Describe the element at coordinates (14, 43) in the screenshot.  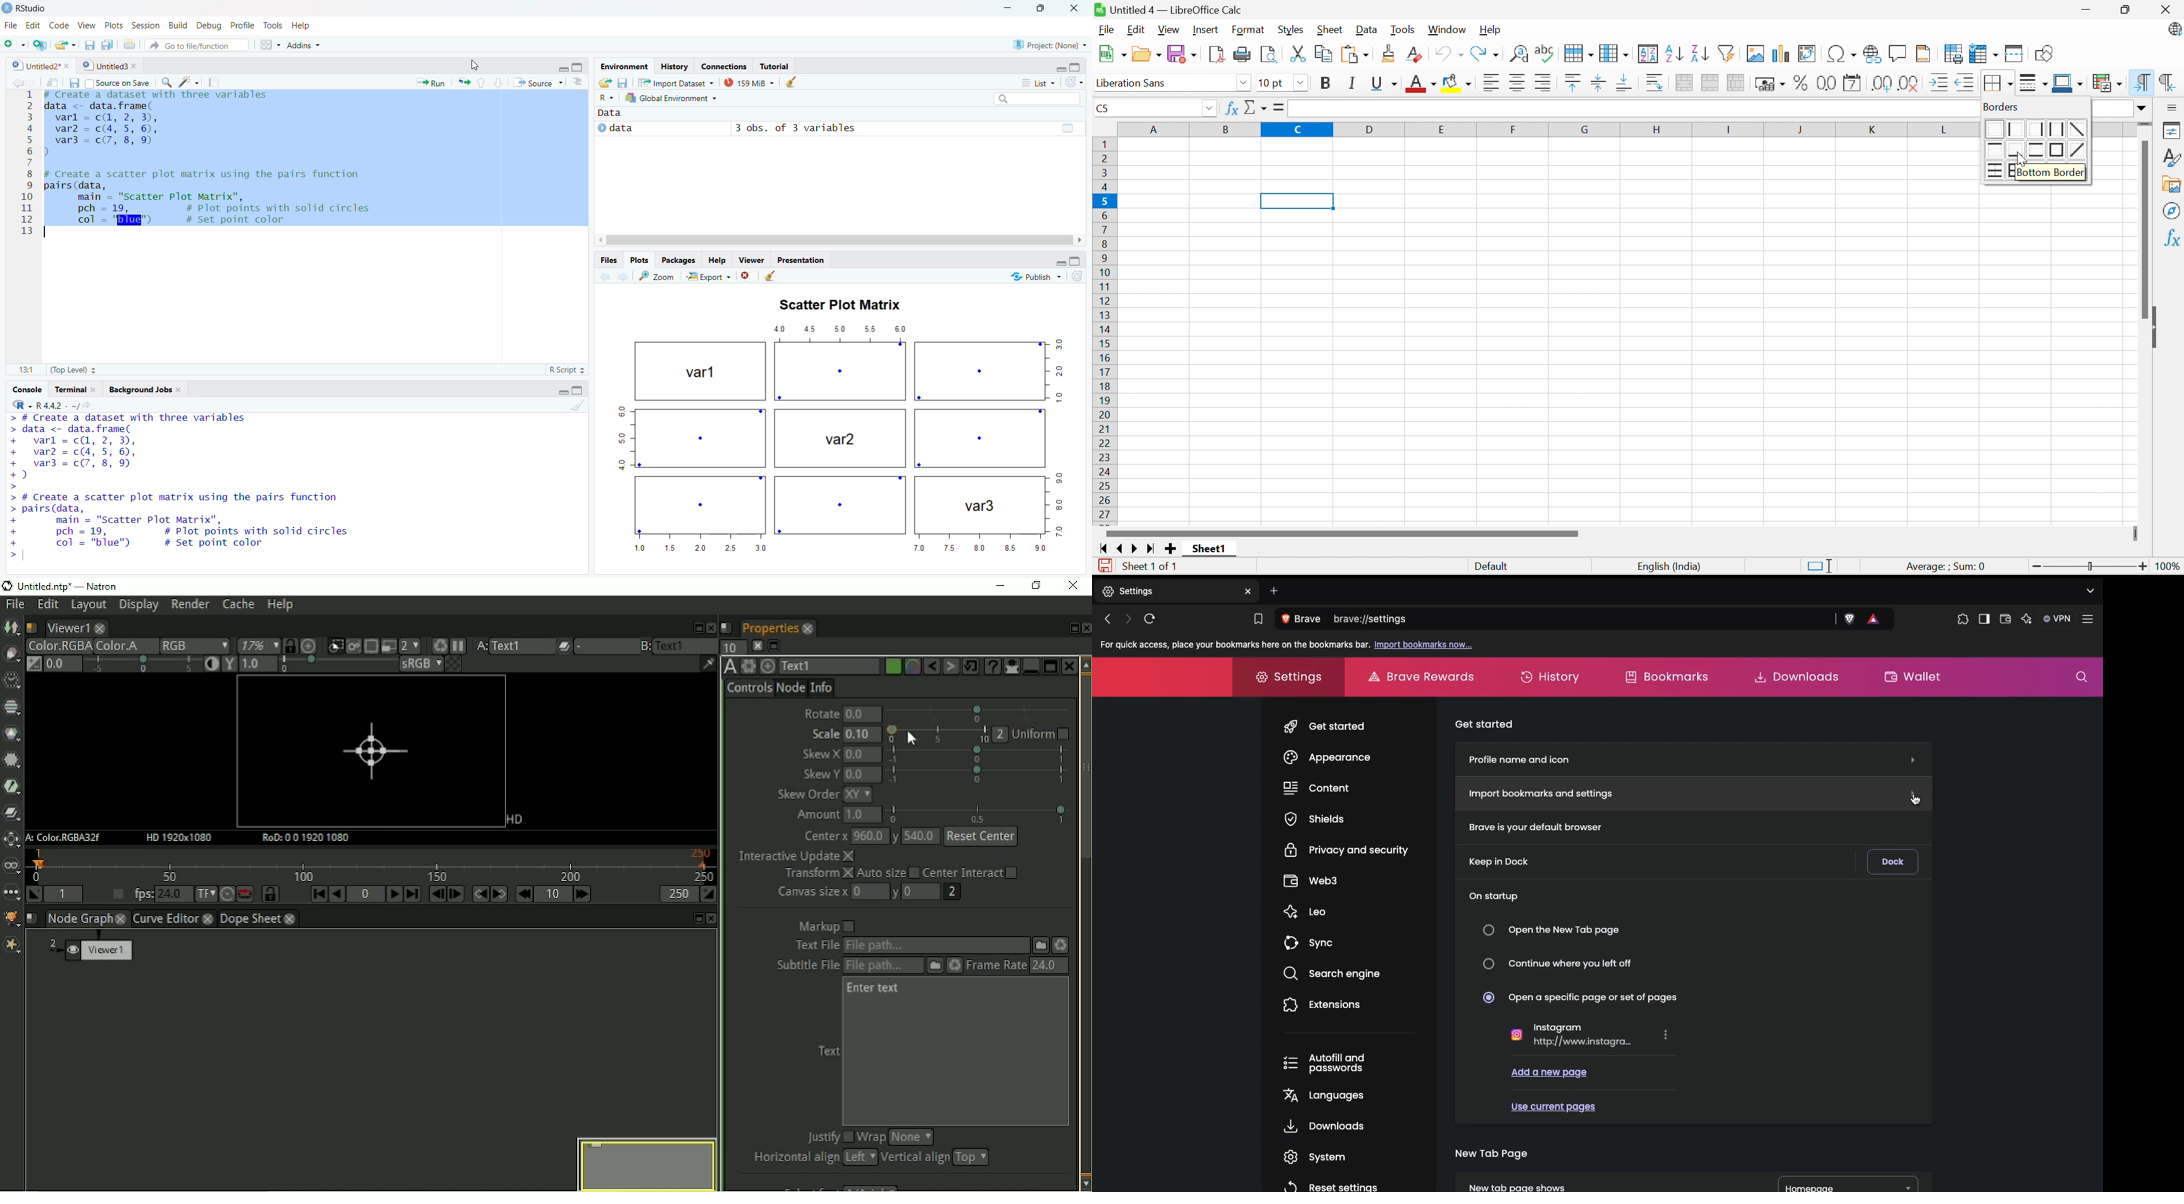
I see `New file` at that location.